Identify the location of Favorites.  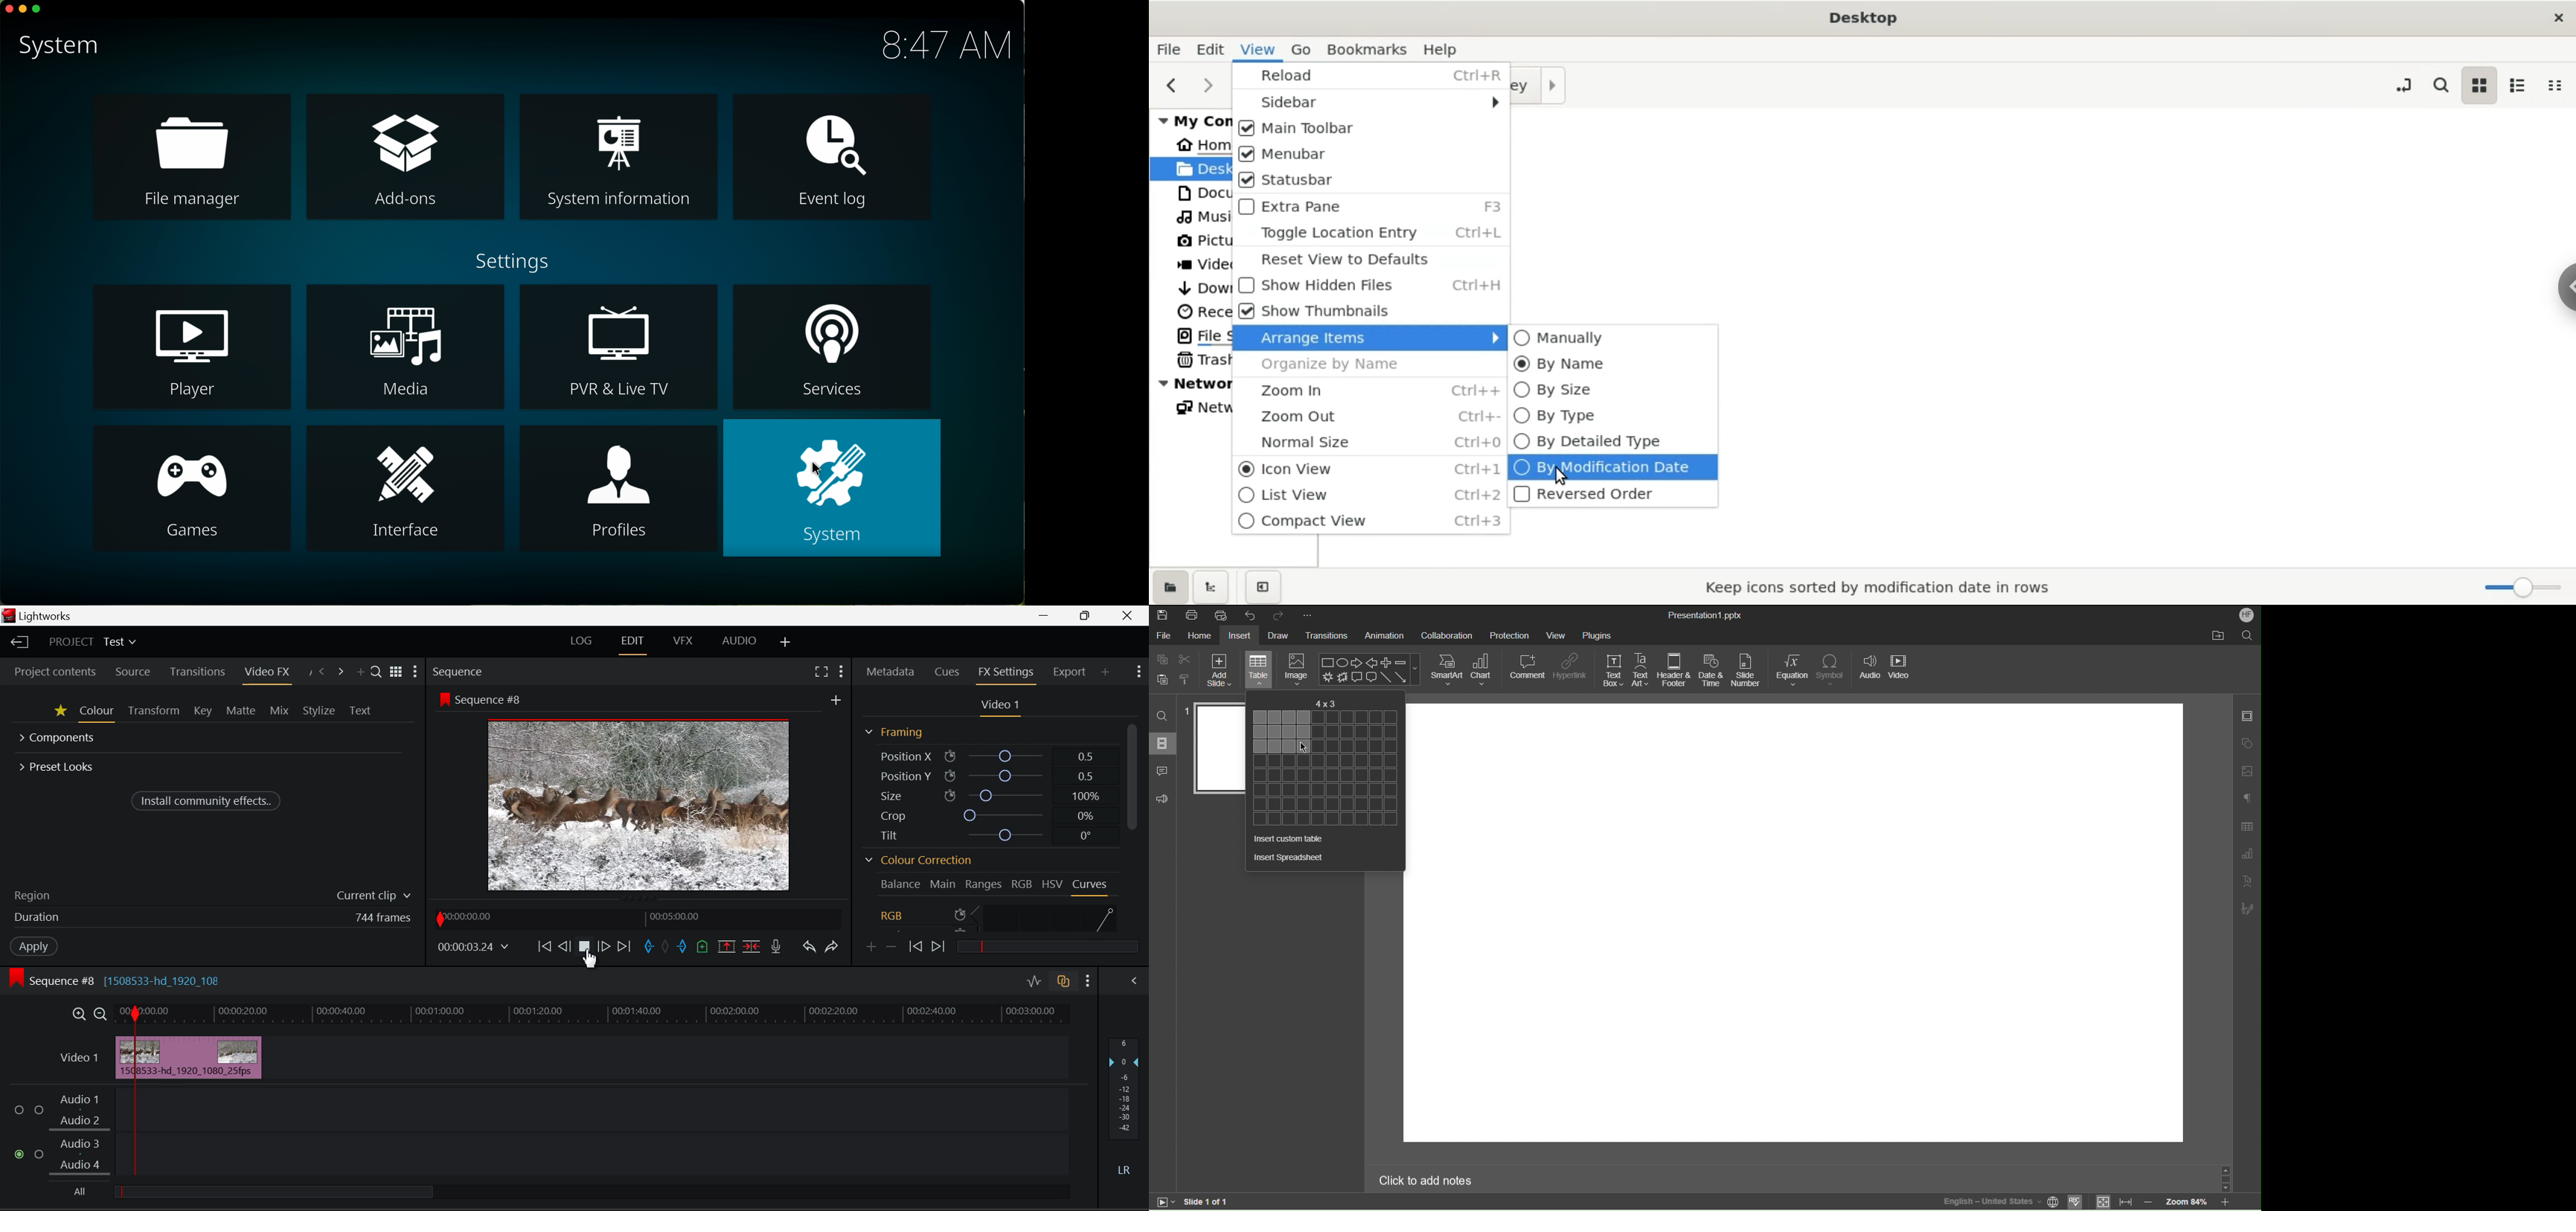
(60, 713).